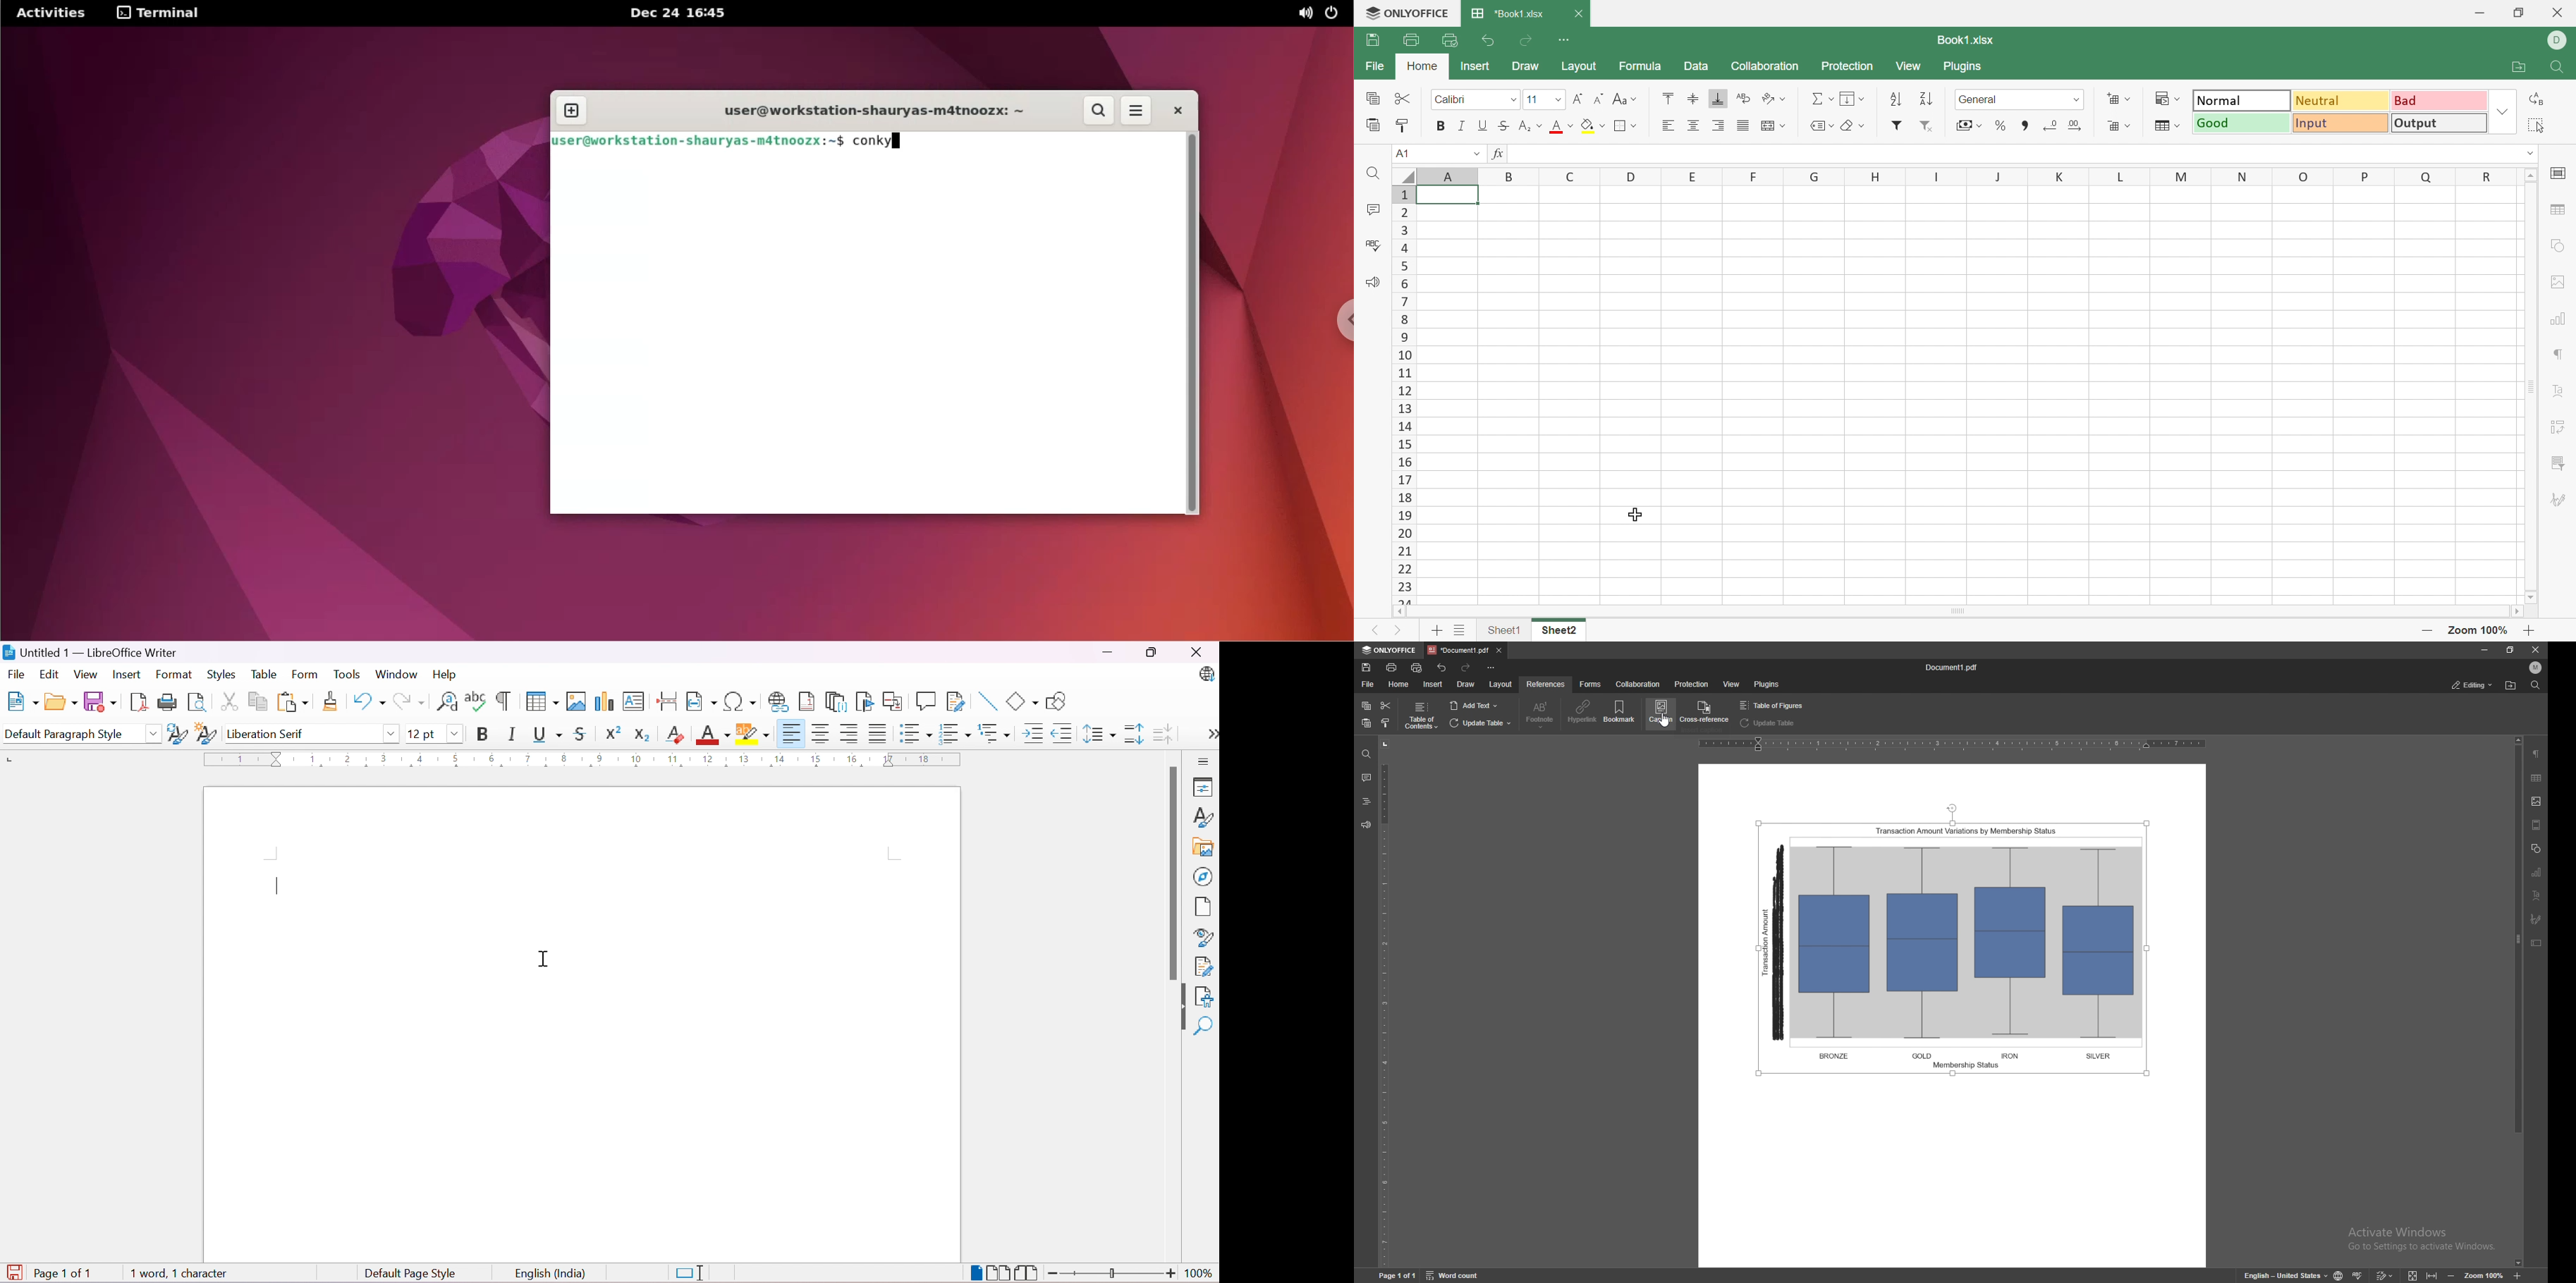 The width and height of the screenshot is (2576, 1288). What do you see at coordinates (2534, 650) in the screenshot?
I see `close` at bounding box center [2534, 650].